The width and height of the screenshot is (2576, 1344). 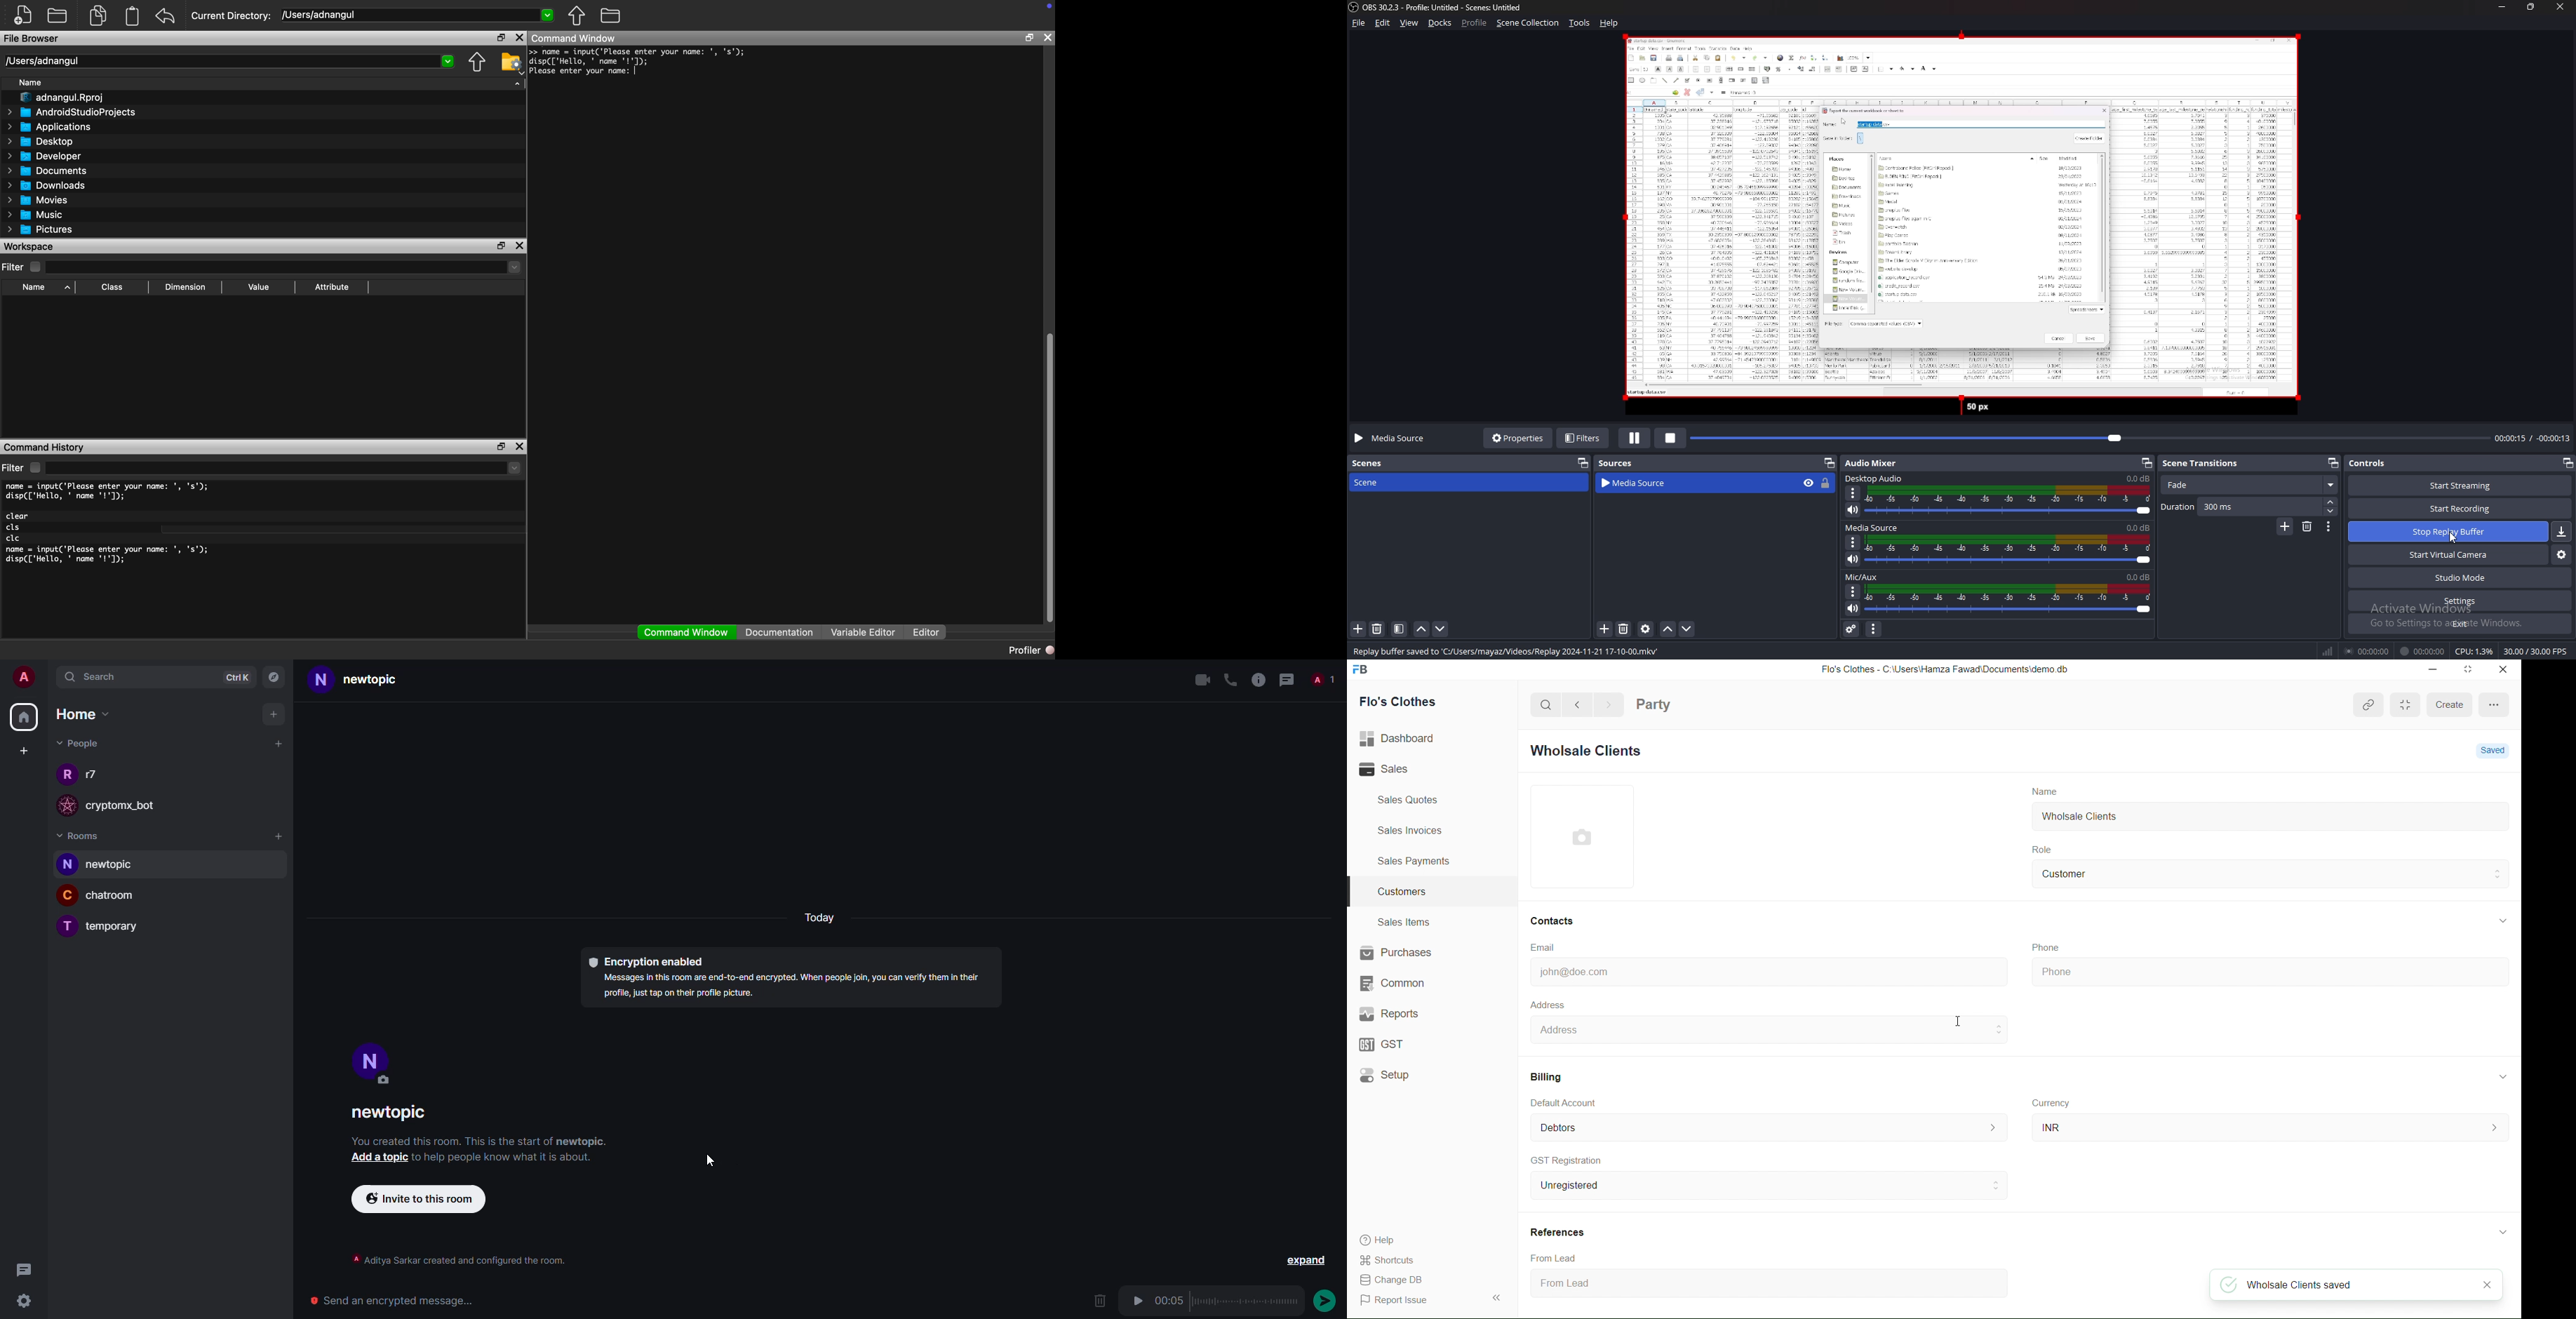 What do you see at coordinates (63, 98) in the screenshot?
I see `adnangul.Rproj` at bounding box center [63, 98].